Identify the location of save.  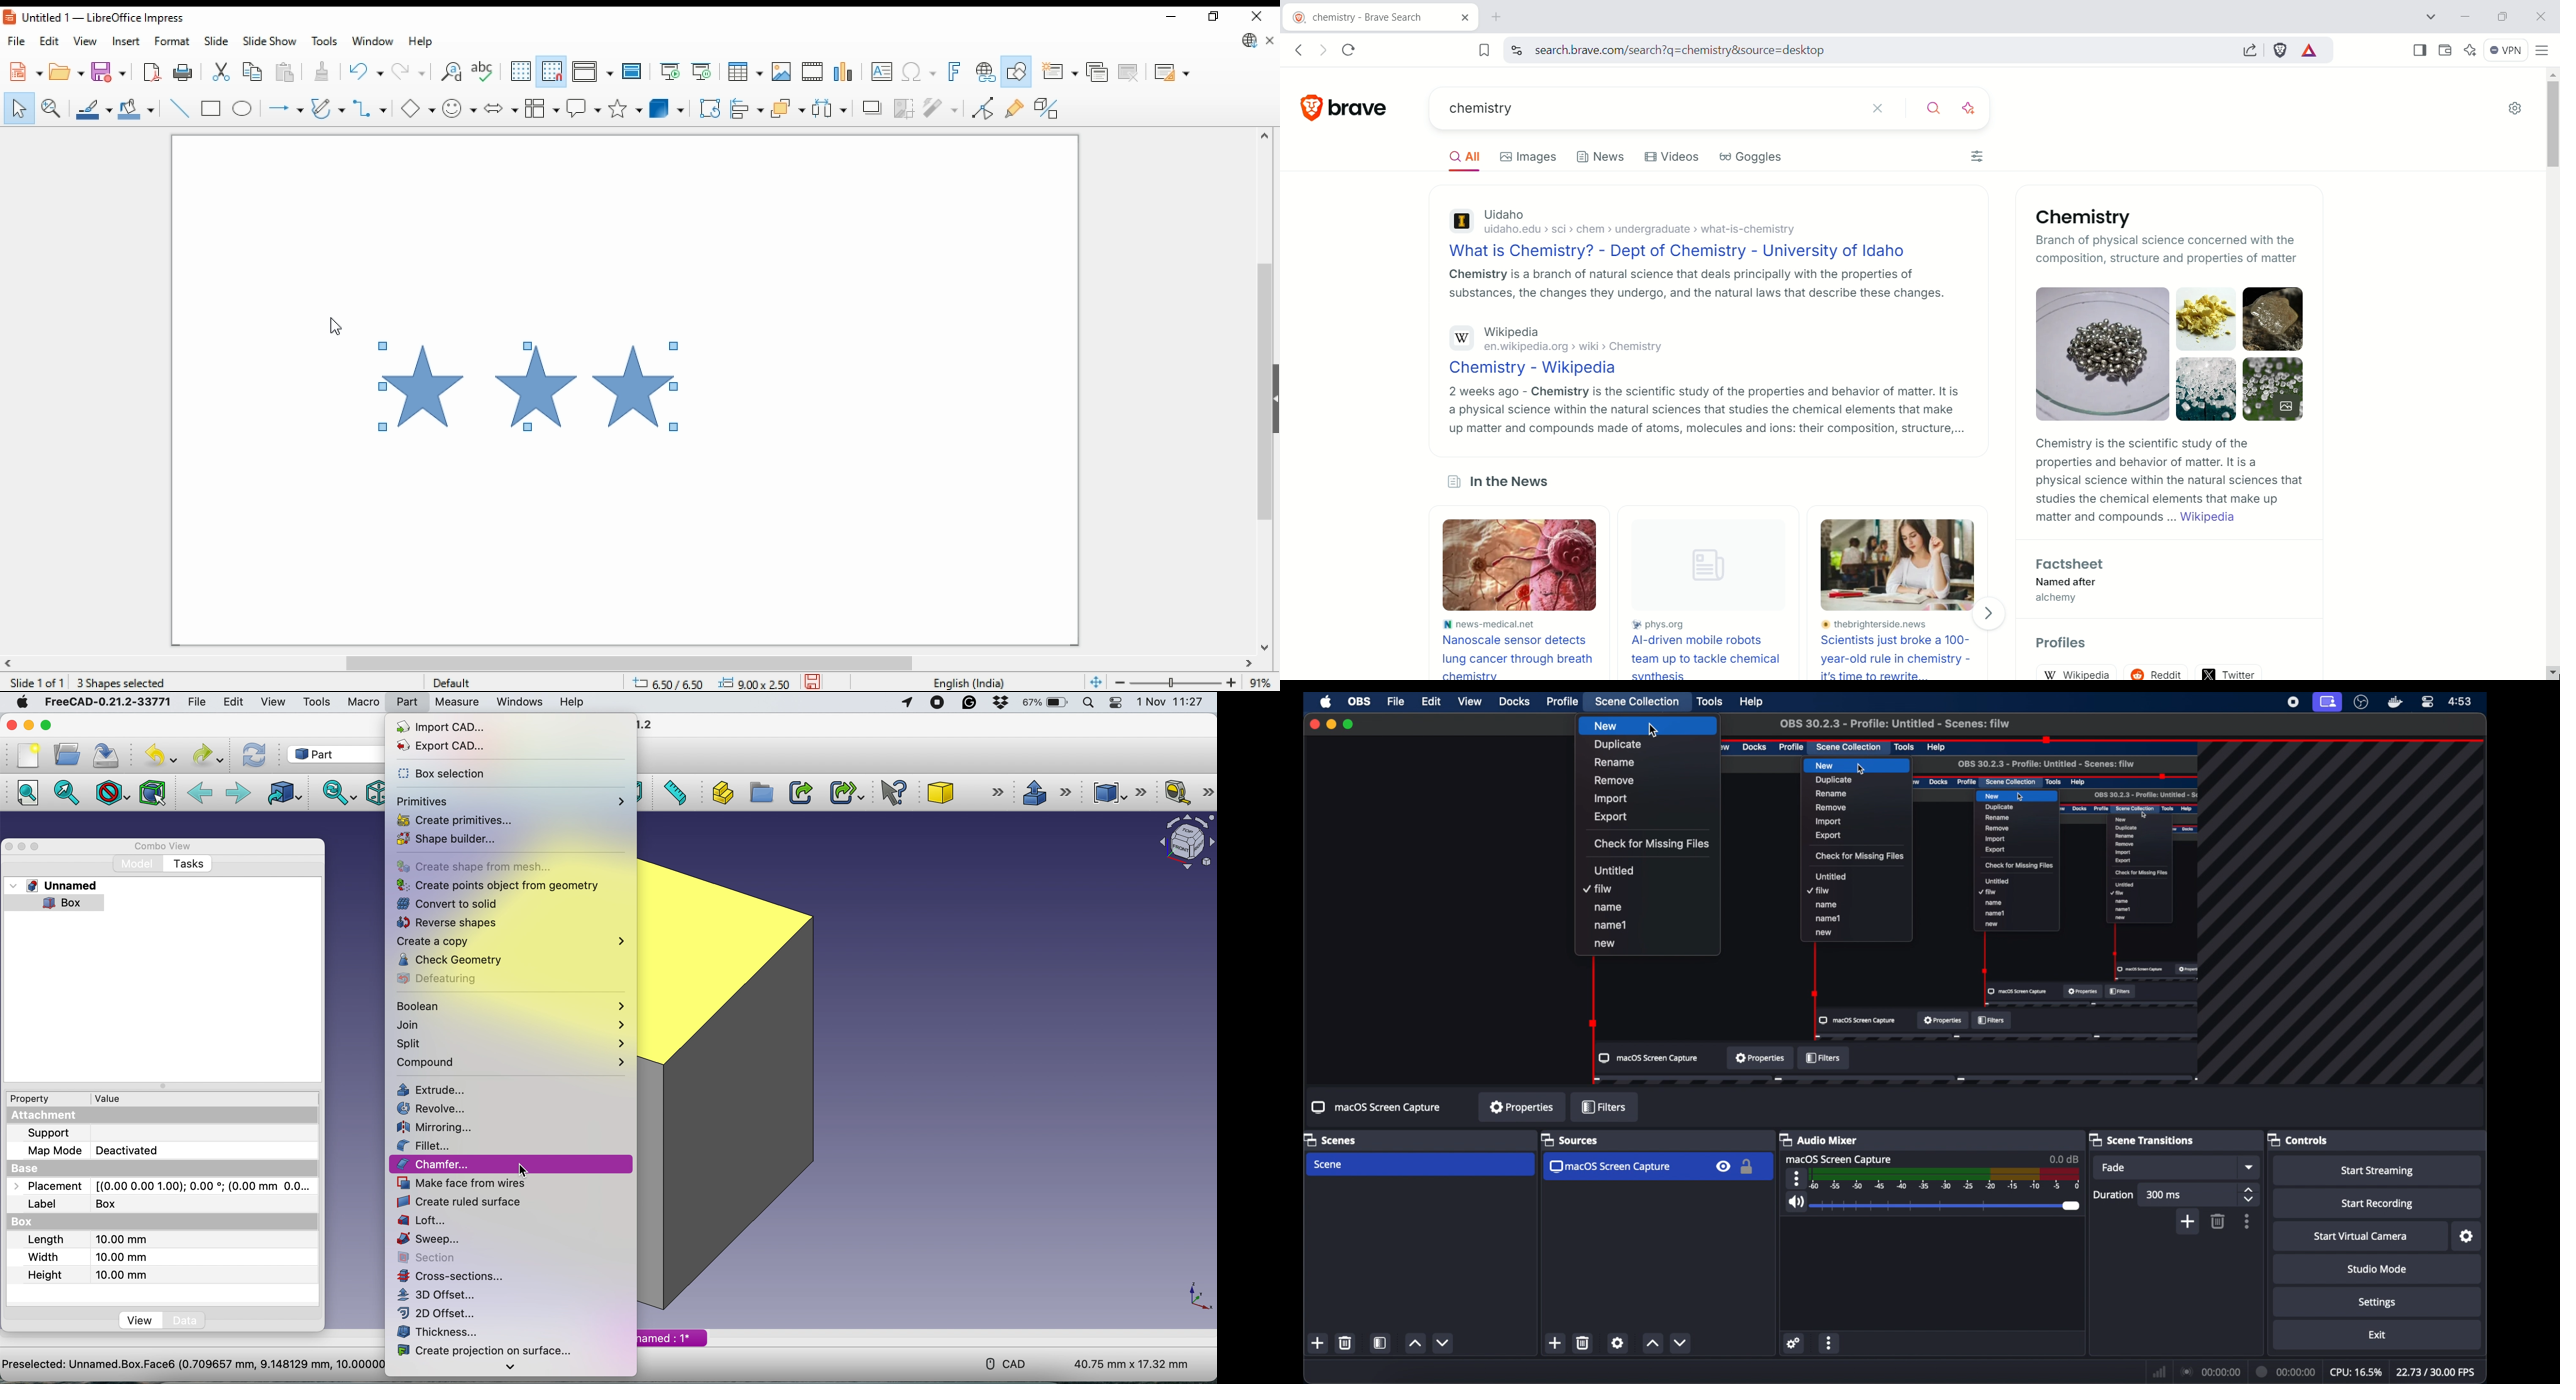
(812, 681).